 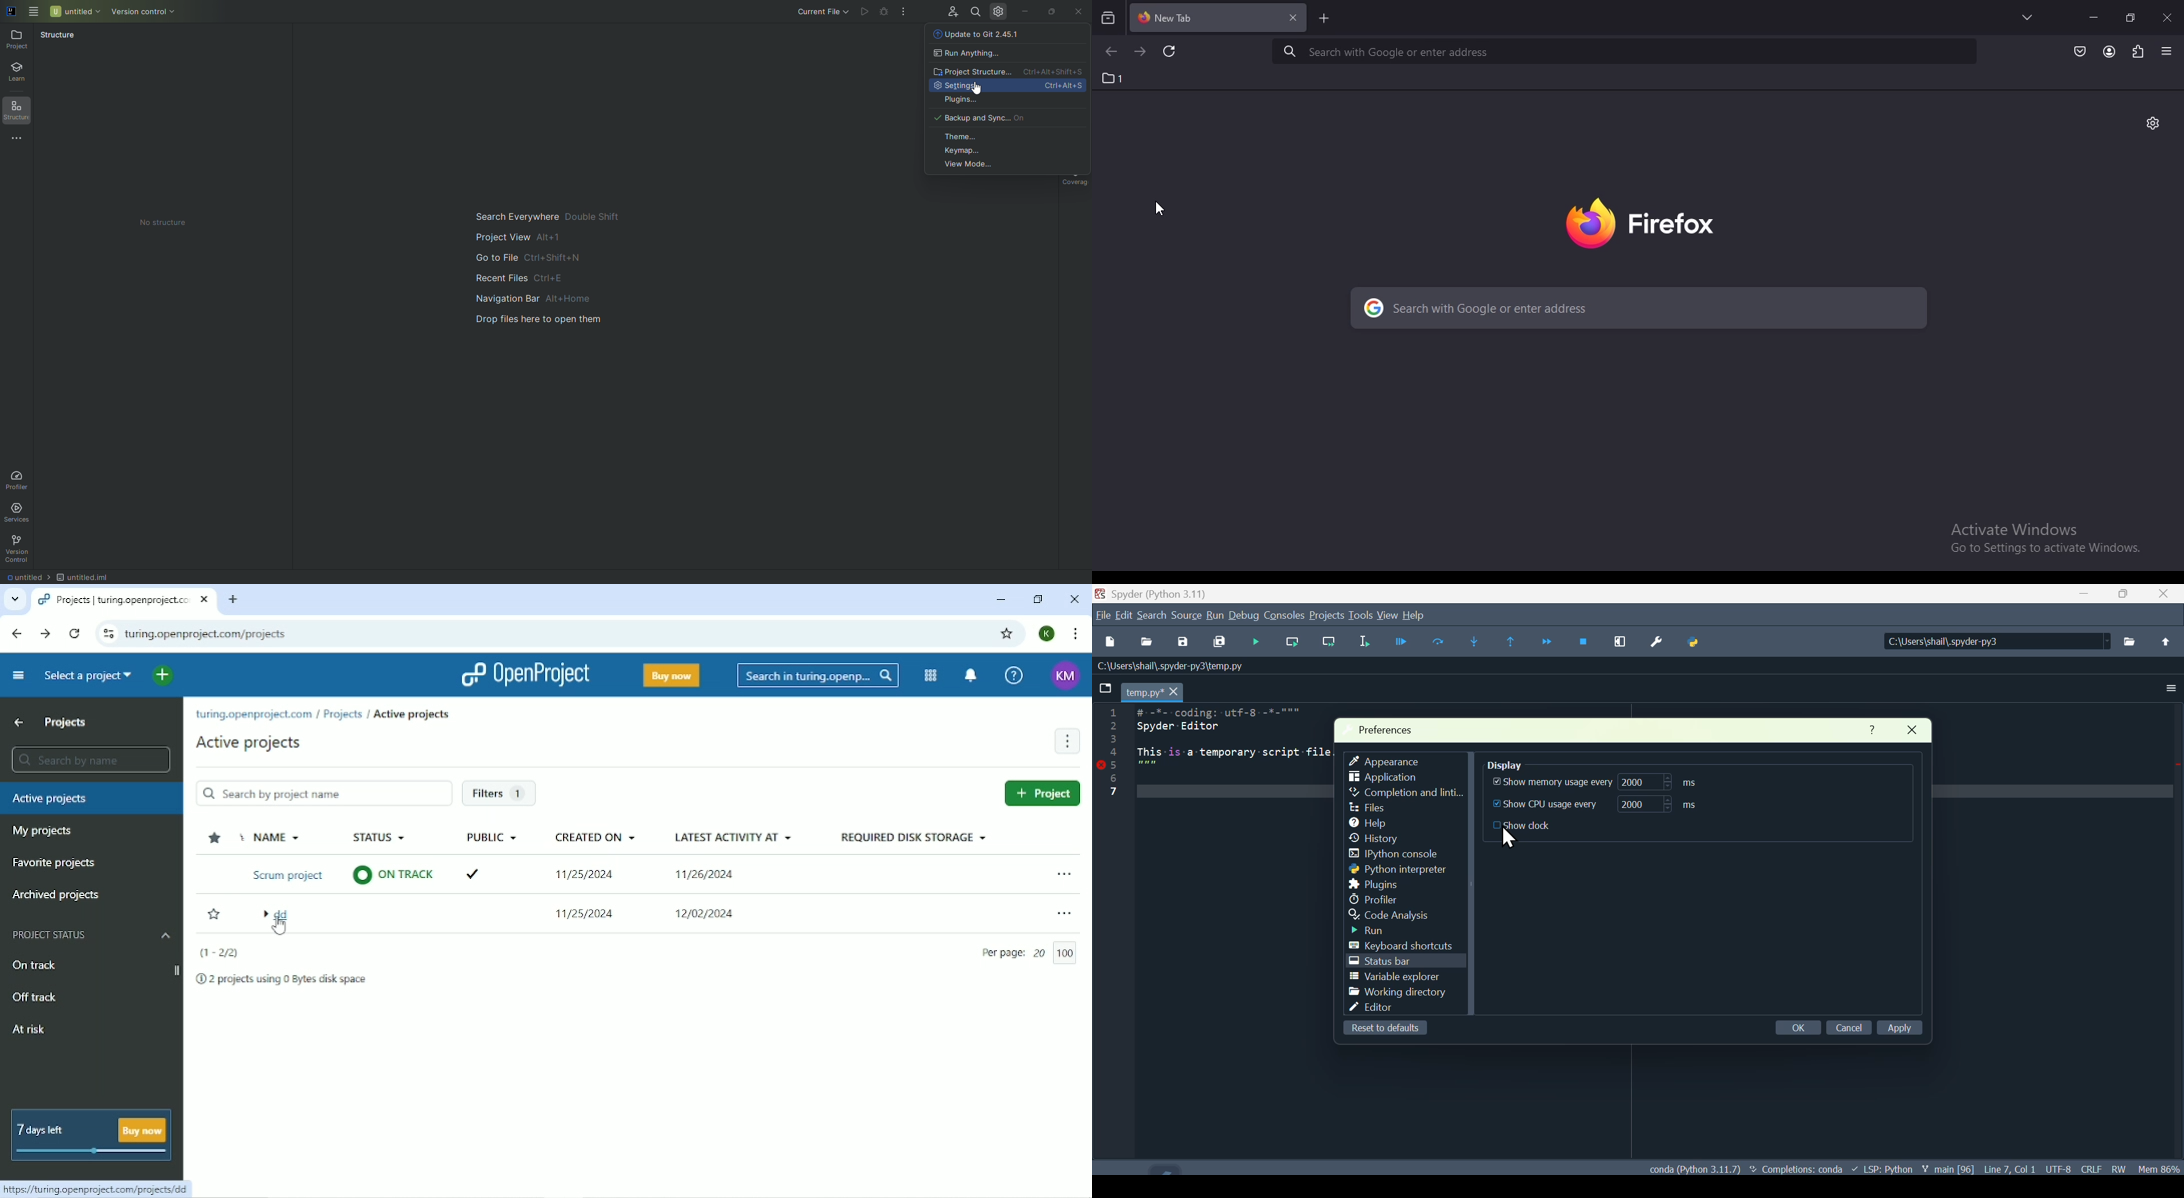 What do you see at coordinates (1152, 614) in the screenshot?
I see `Search` at bounding box center [1152, 614].